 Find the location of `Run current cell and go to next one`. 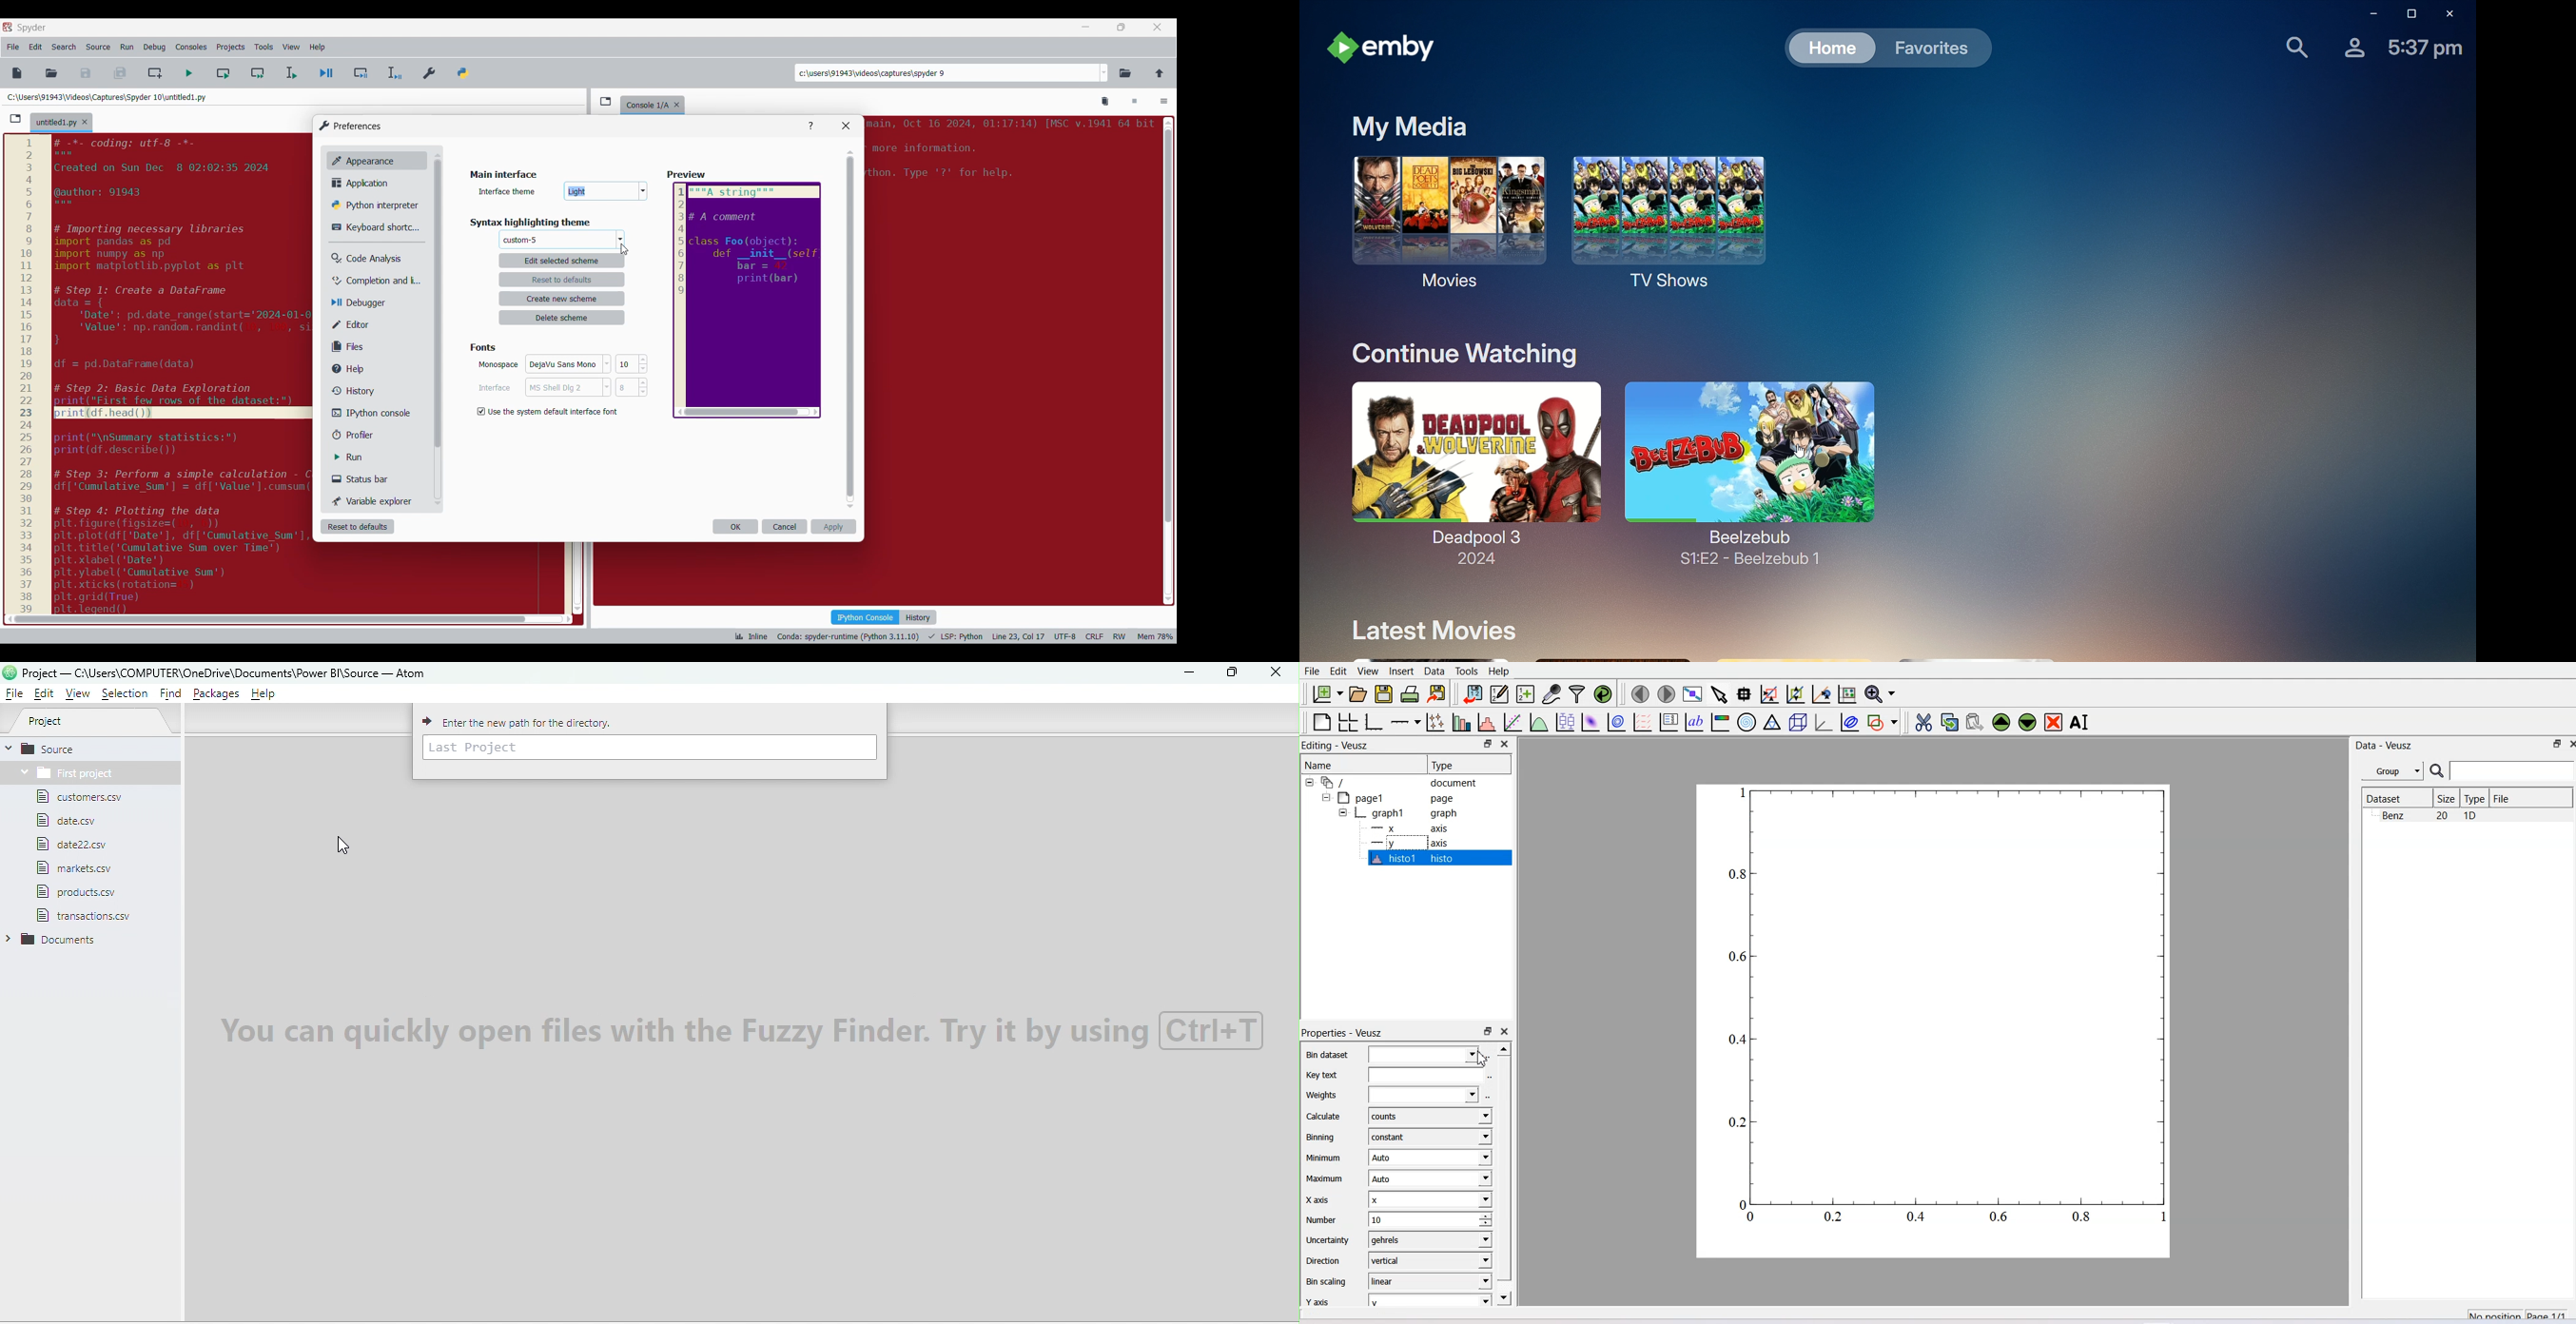

Run current cell and go to next one is located at coordinates (257, 73).